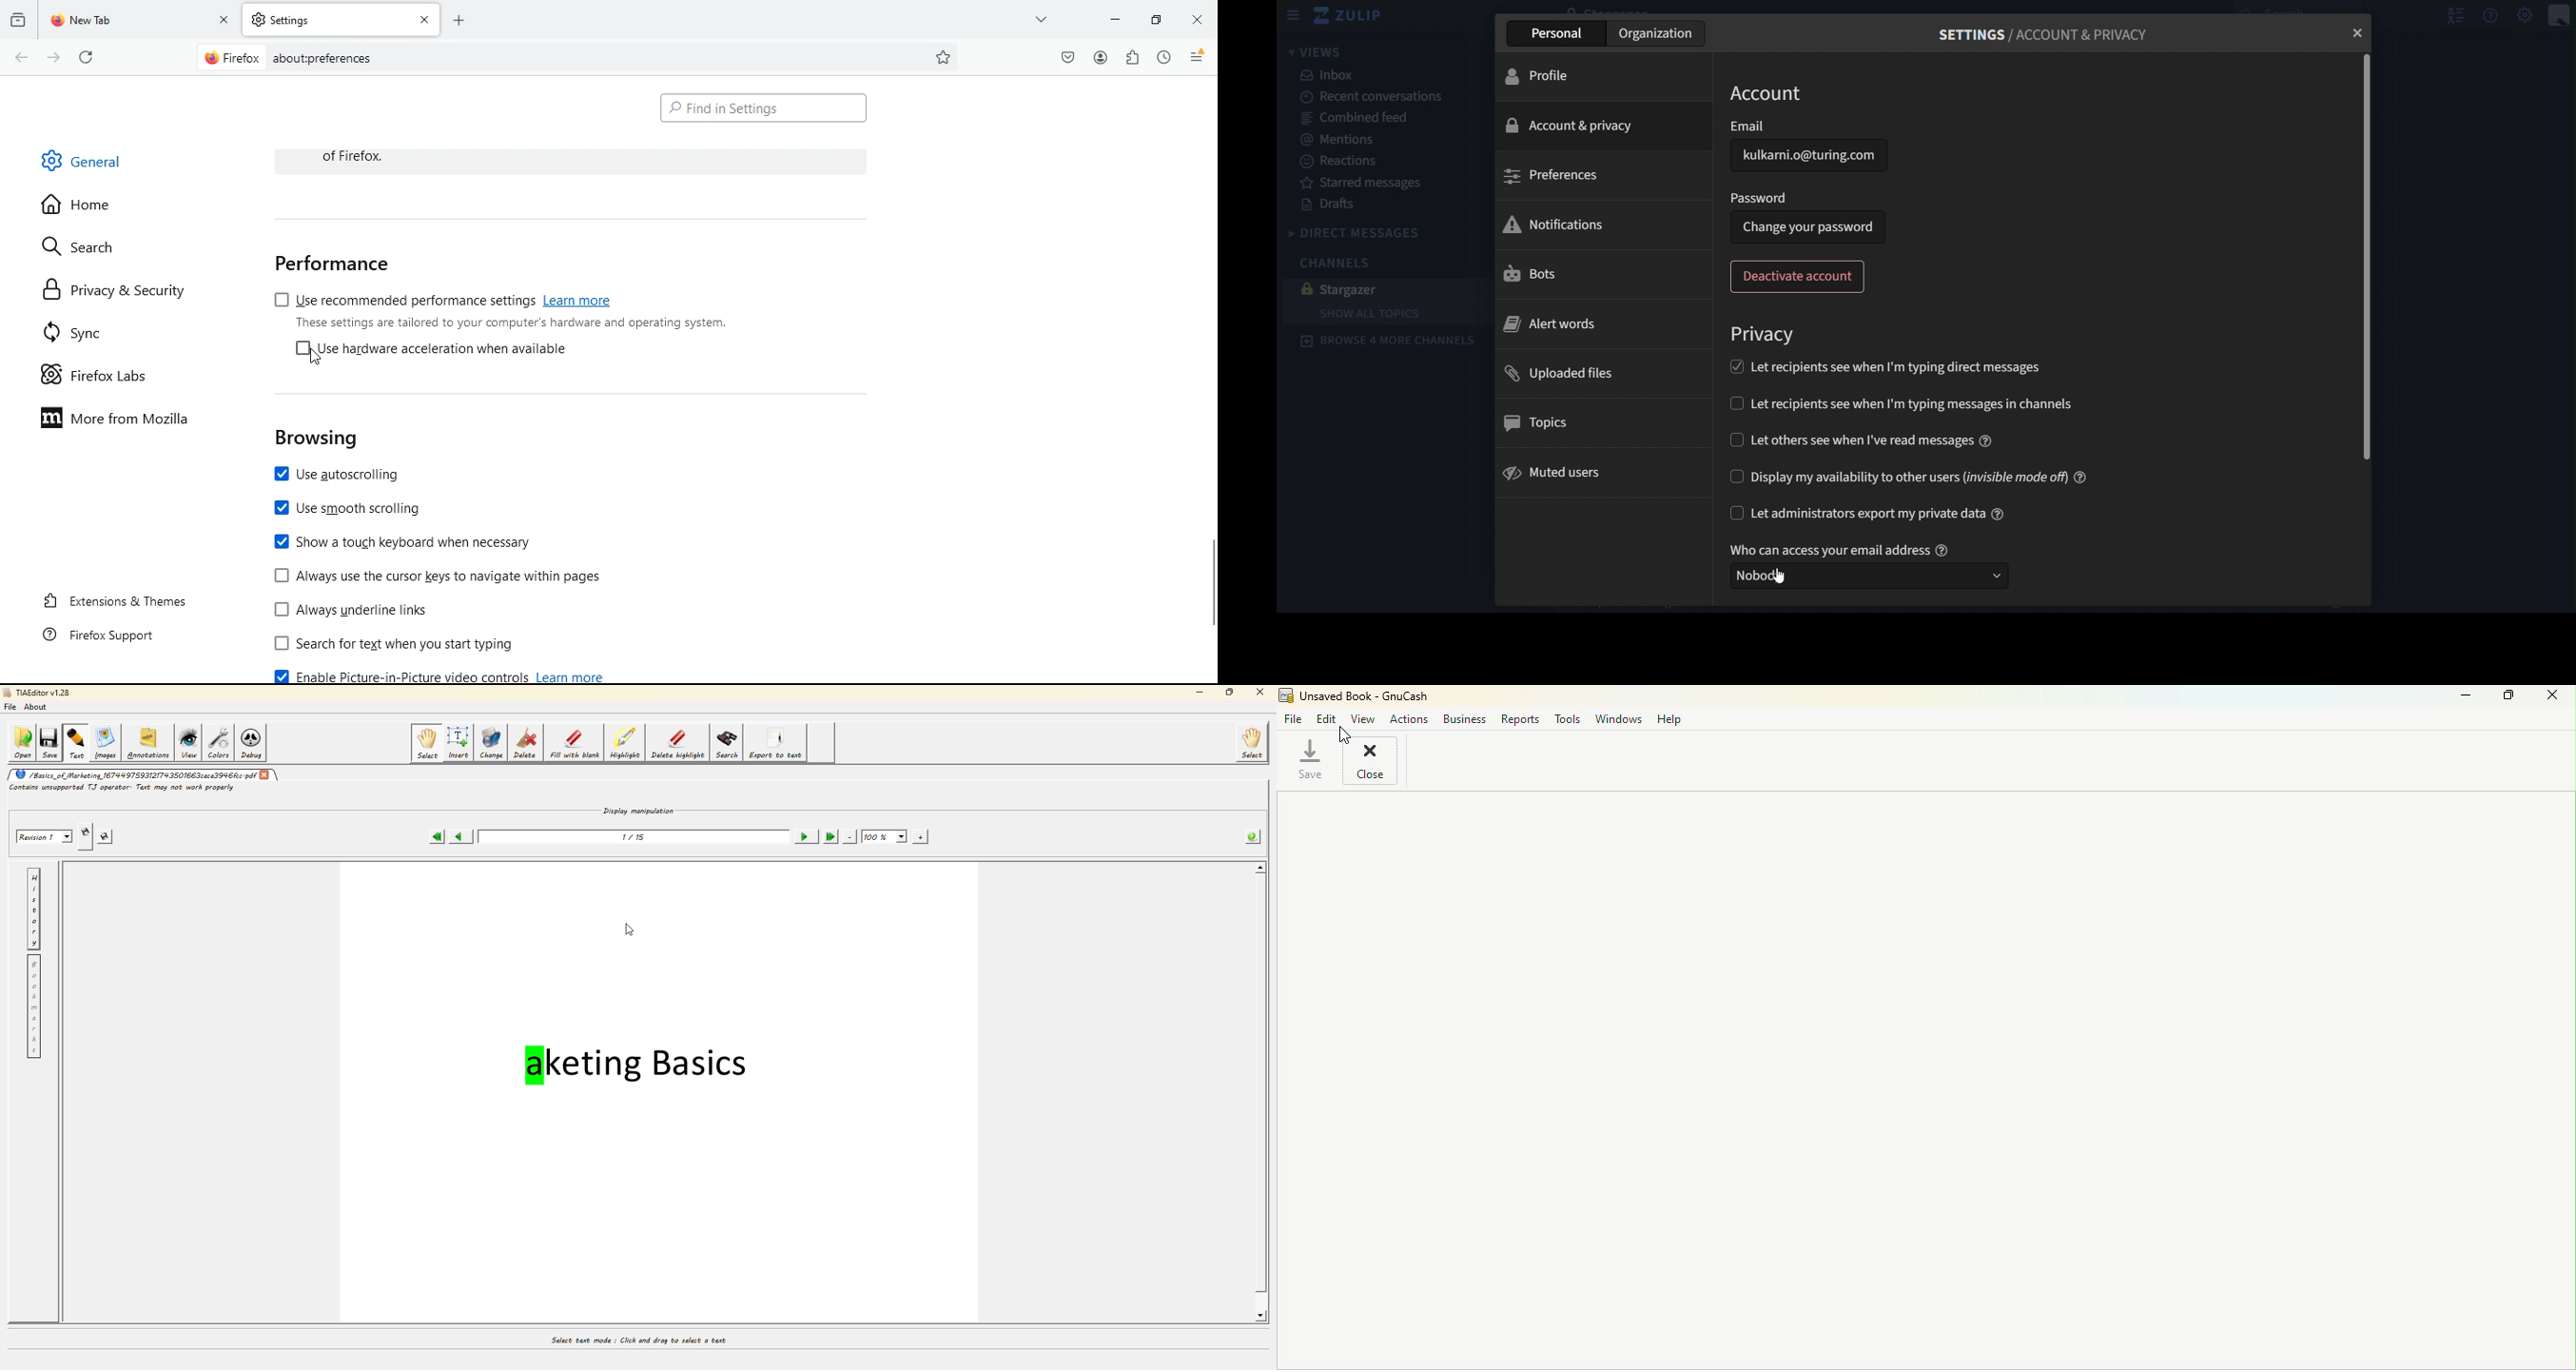 This screenshot has width=2576, height=1372. Describe the element at coordinates (1546, 425) in the screenshot. I see `topics` at that location.